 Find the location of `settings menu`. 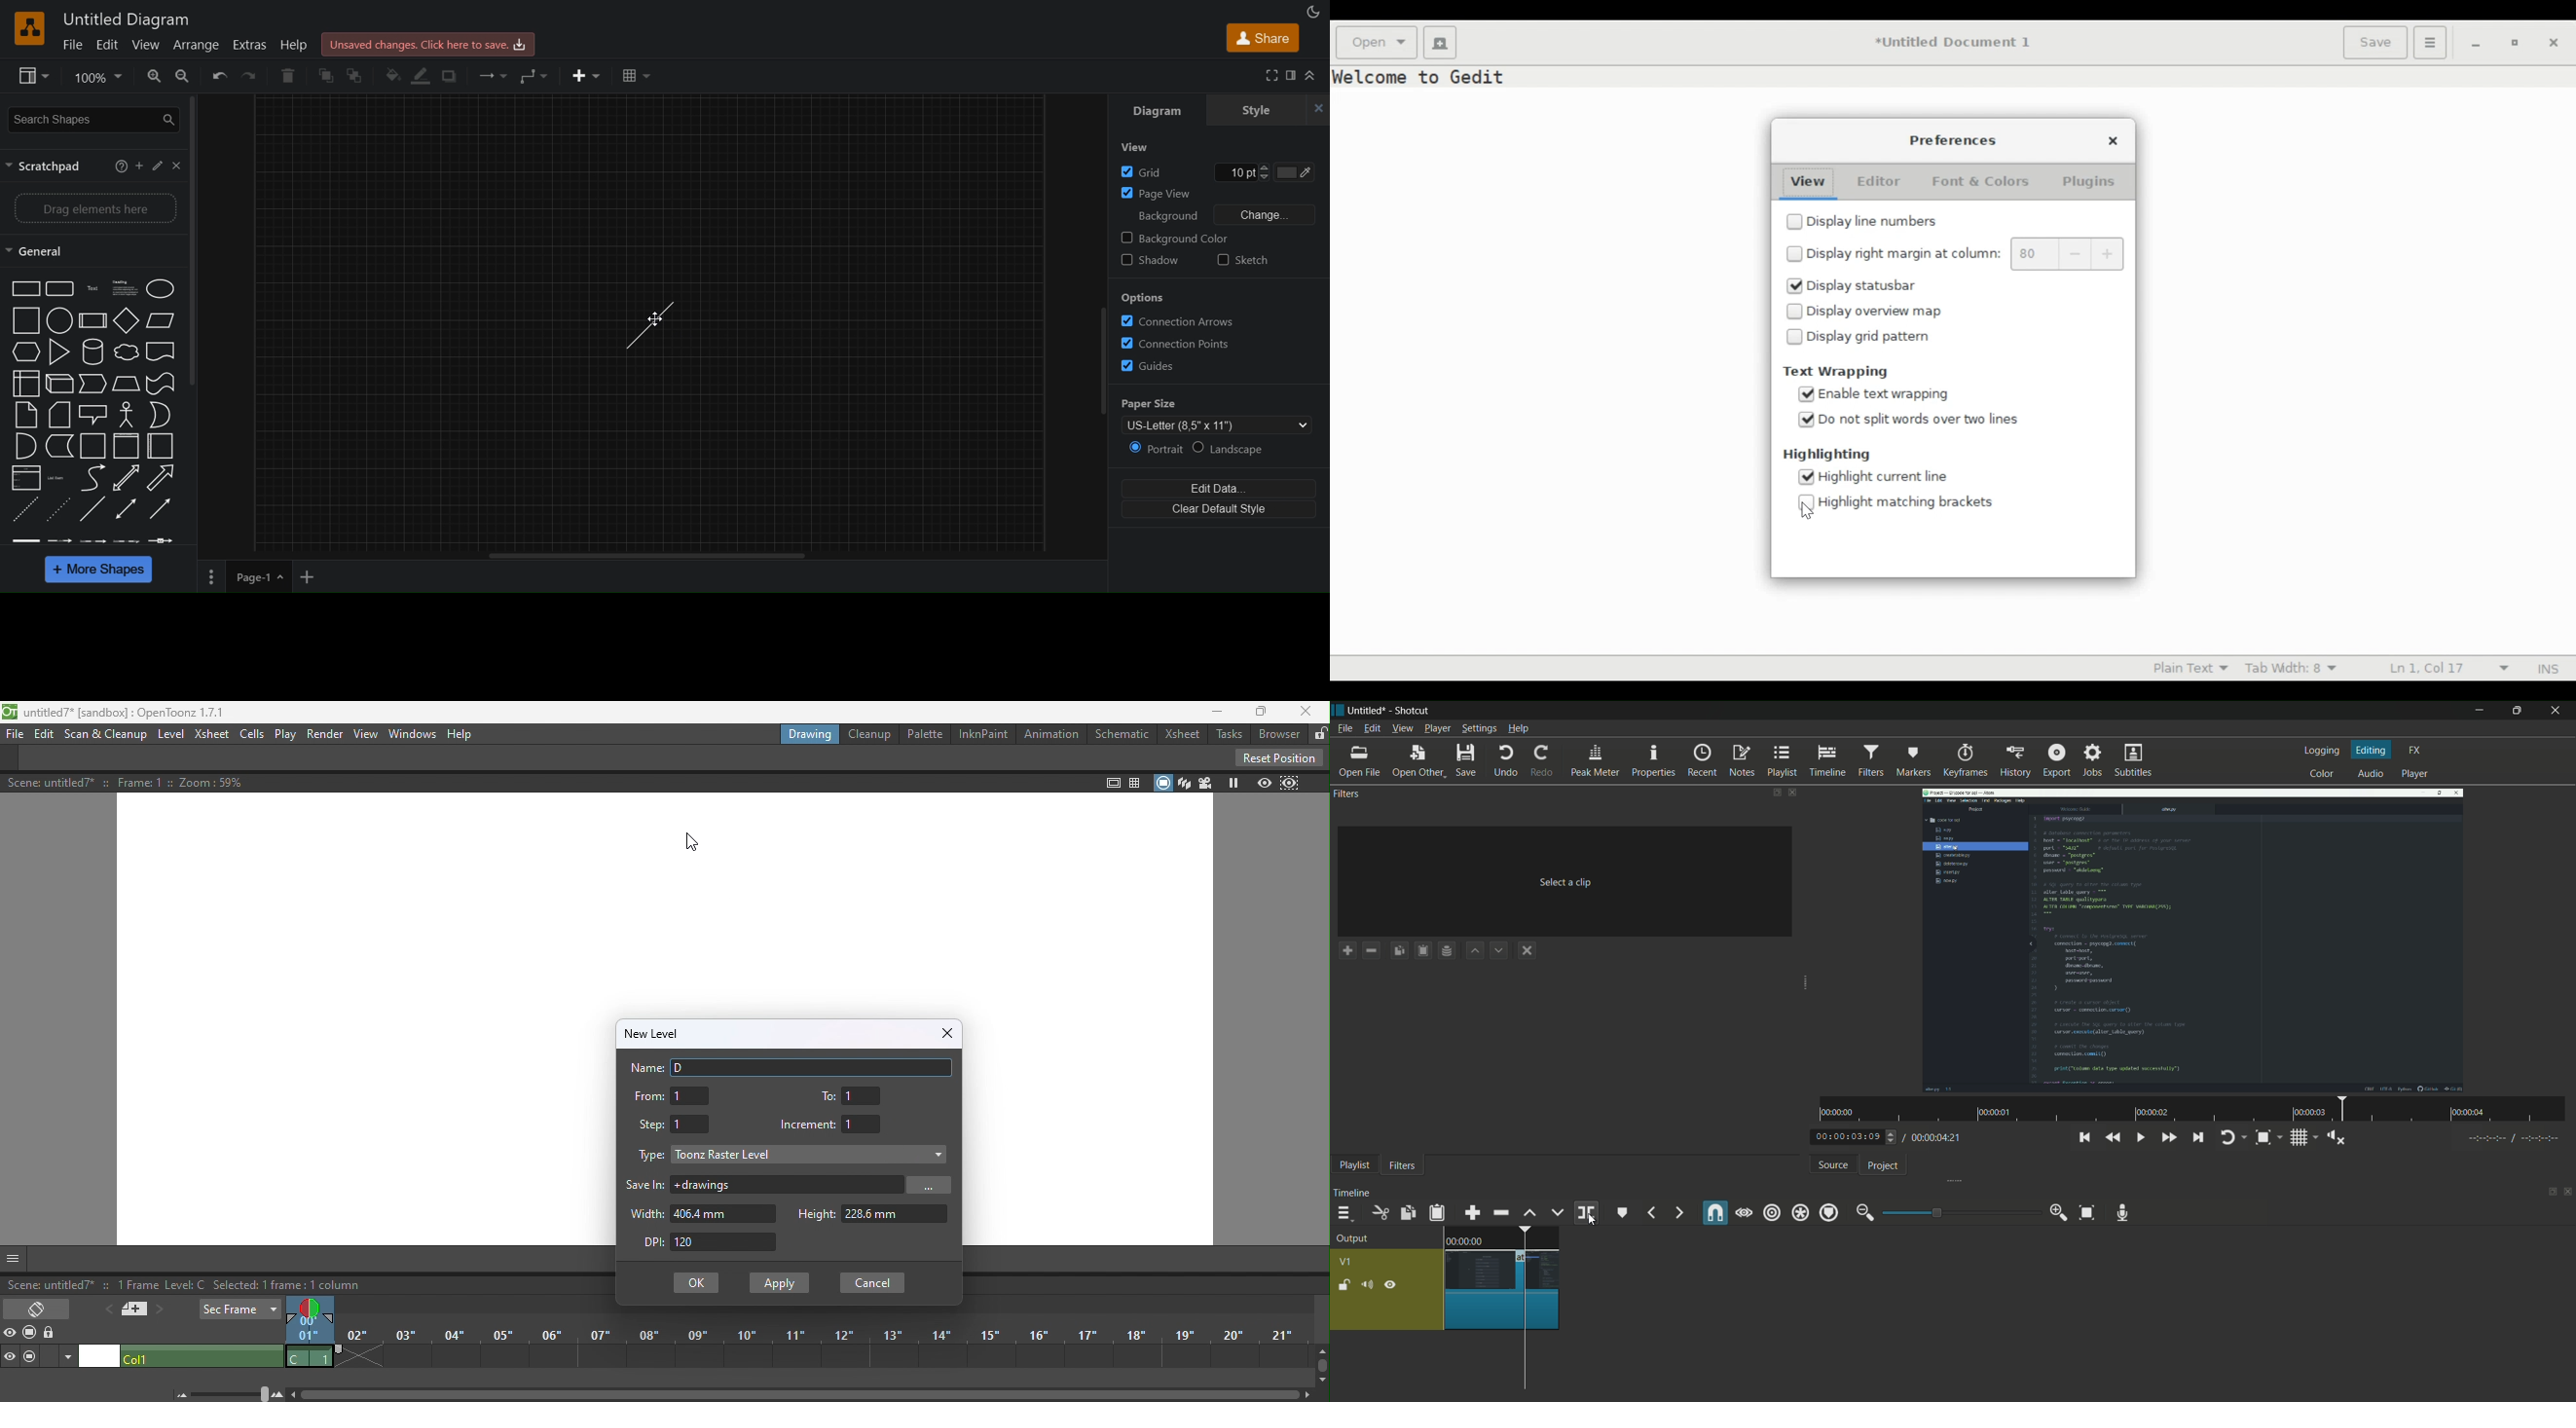

settings menu is located at coordinates (1480, 730).